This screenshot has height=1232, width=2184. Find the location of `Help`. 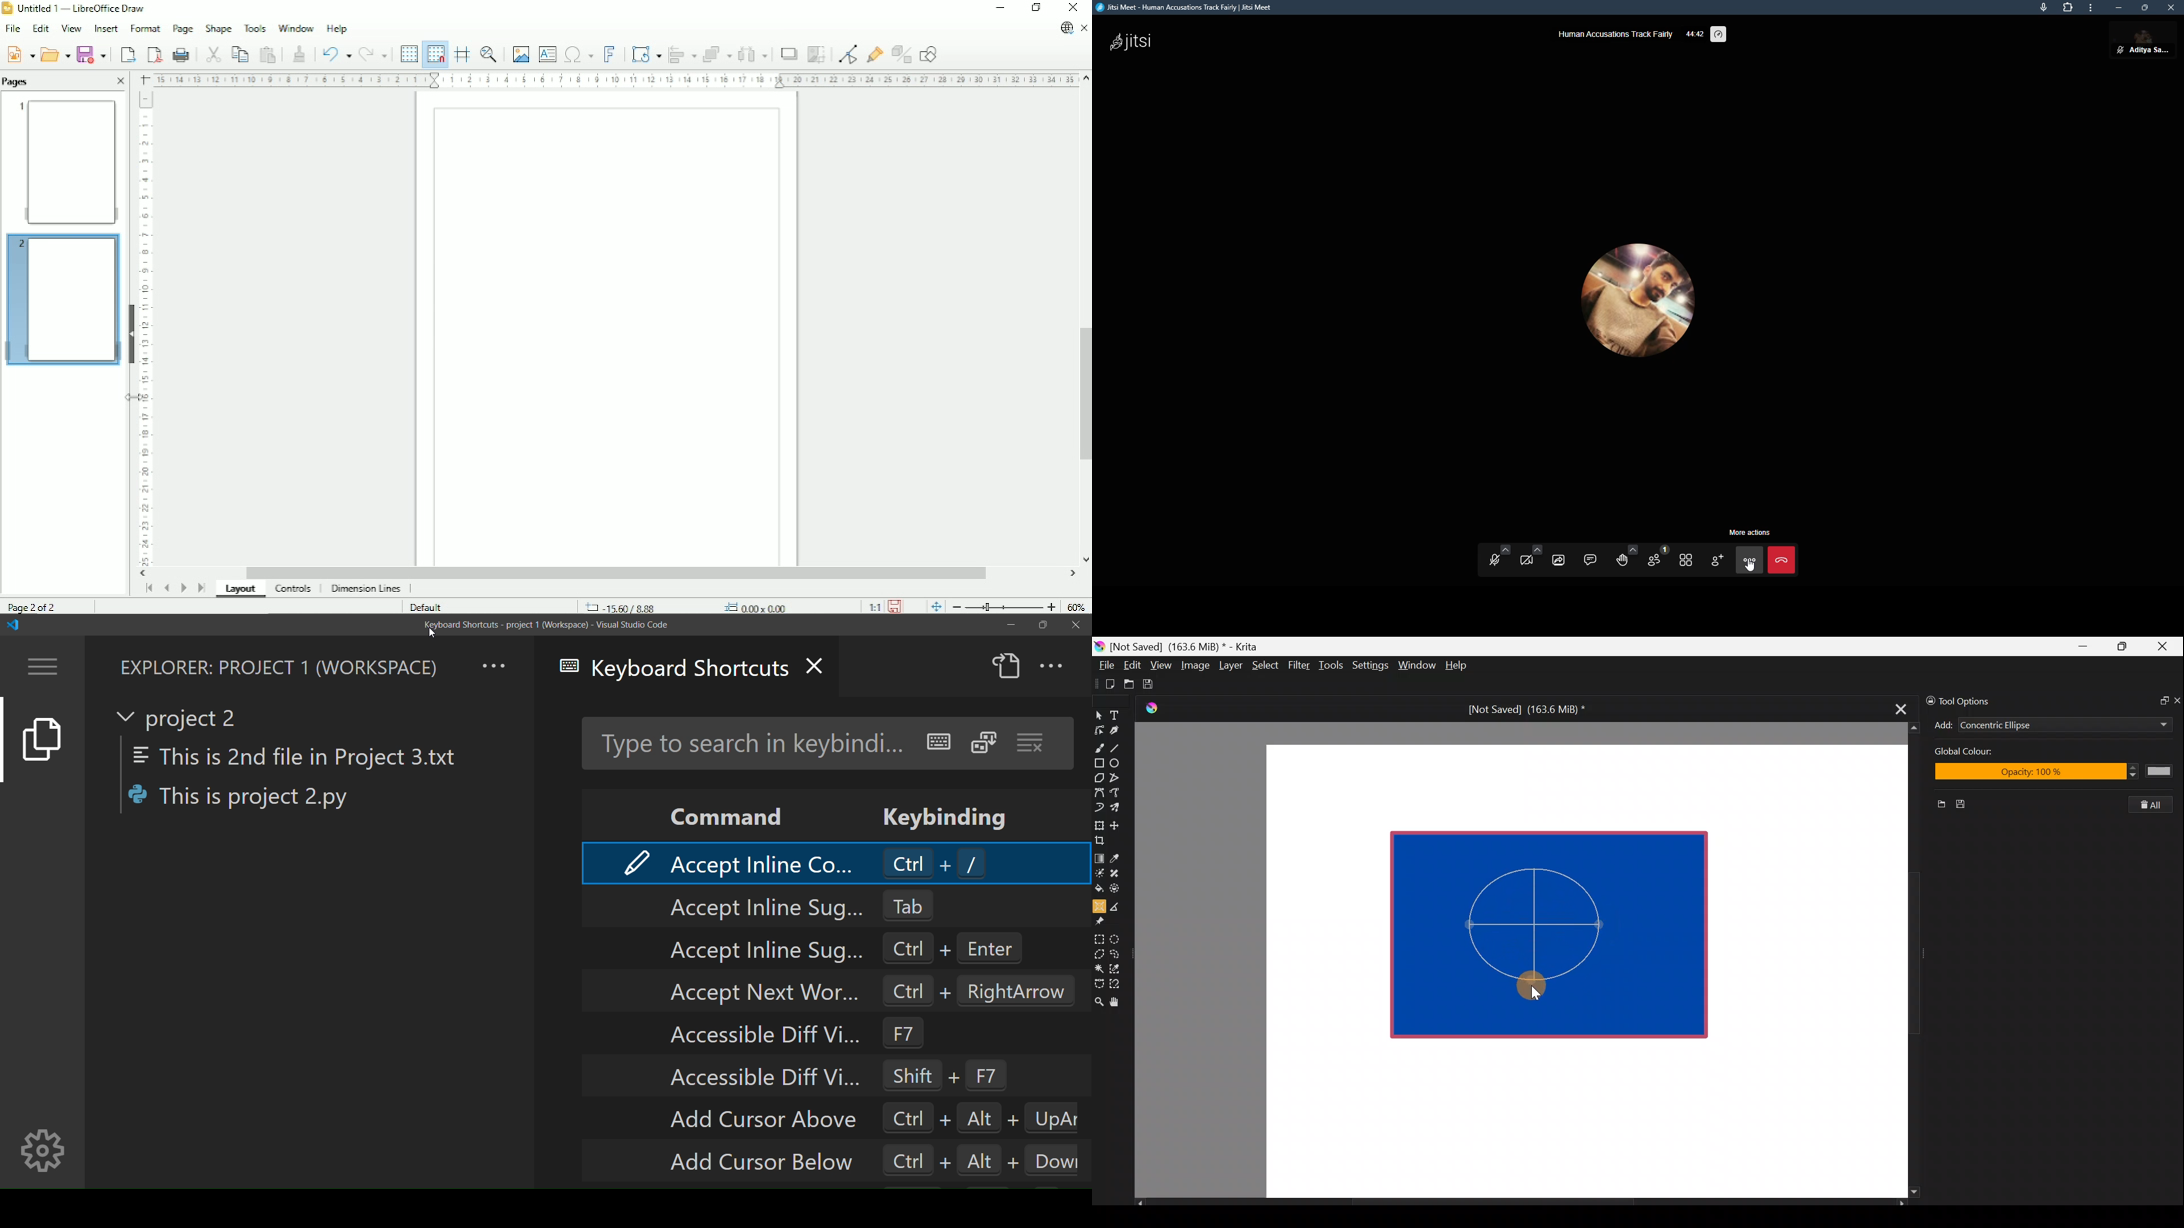

Help is located at coordinates (1458, 666).